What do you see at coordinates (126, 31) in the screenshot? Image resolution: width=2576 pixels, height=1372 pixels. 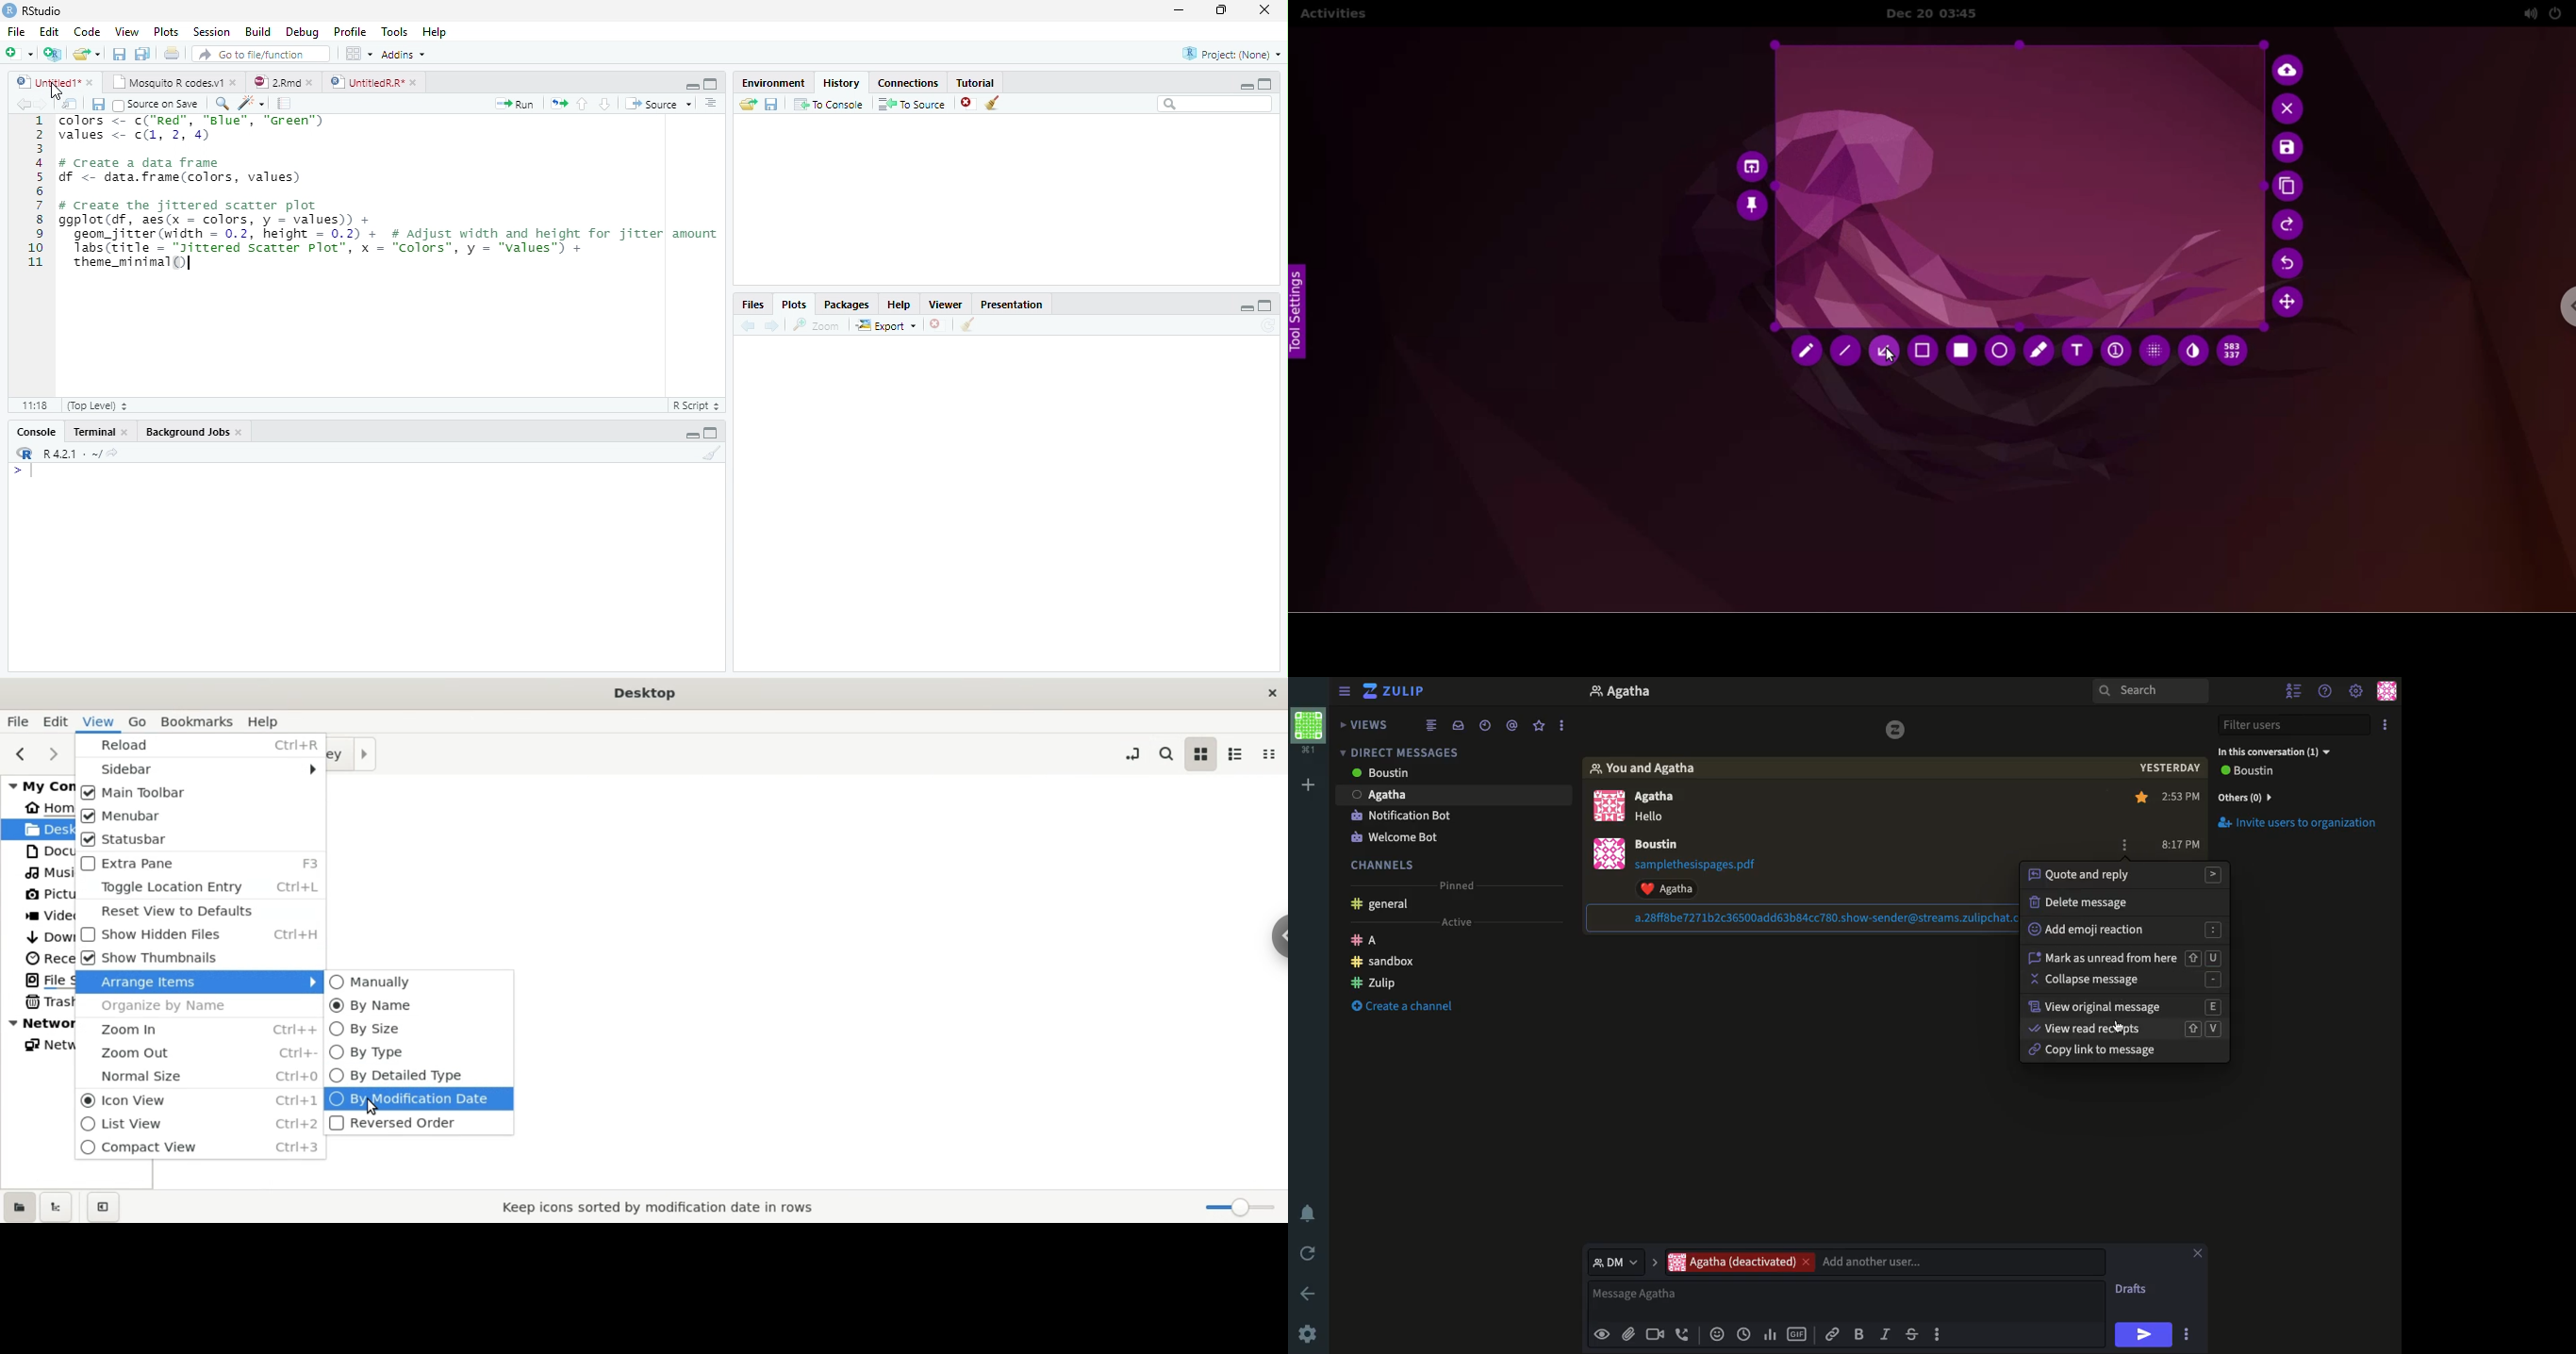 I see `View` at bounding box center [126, 31].